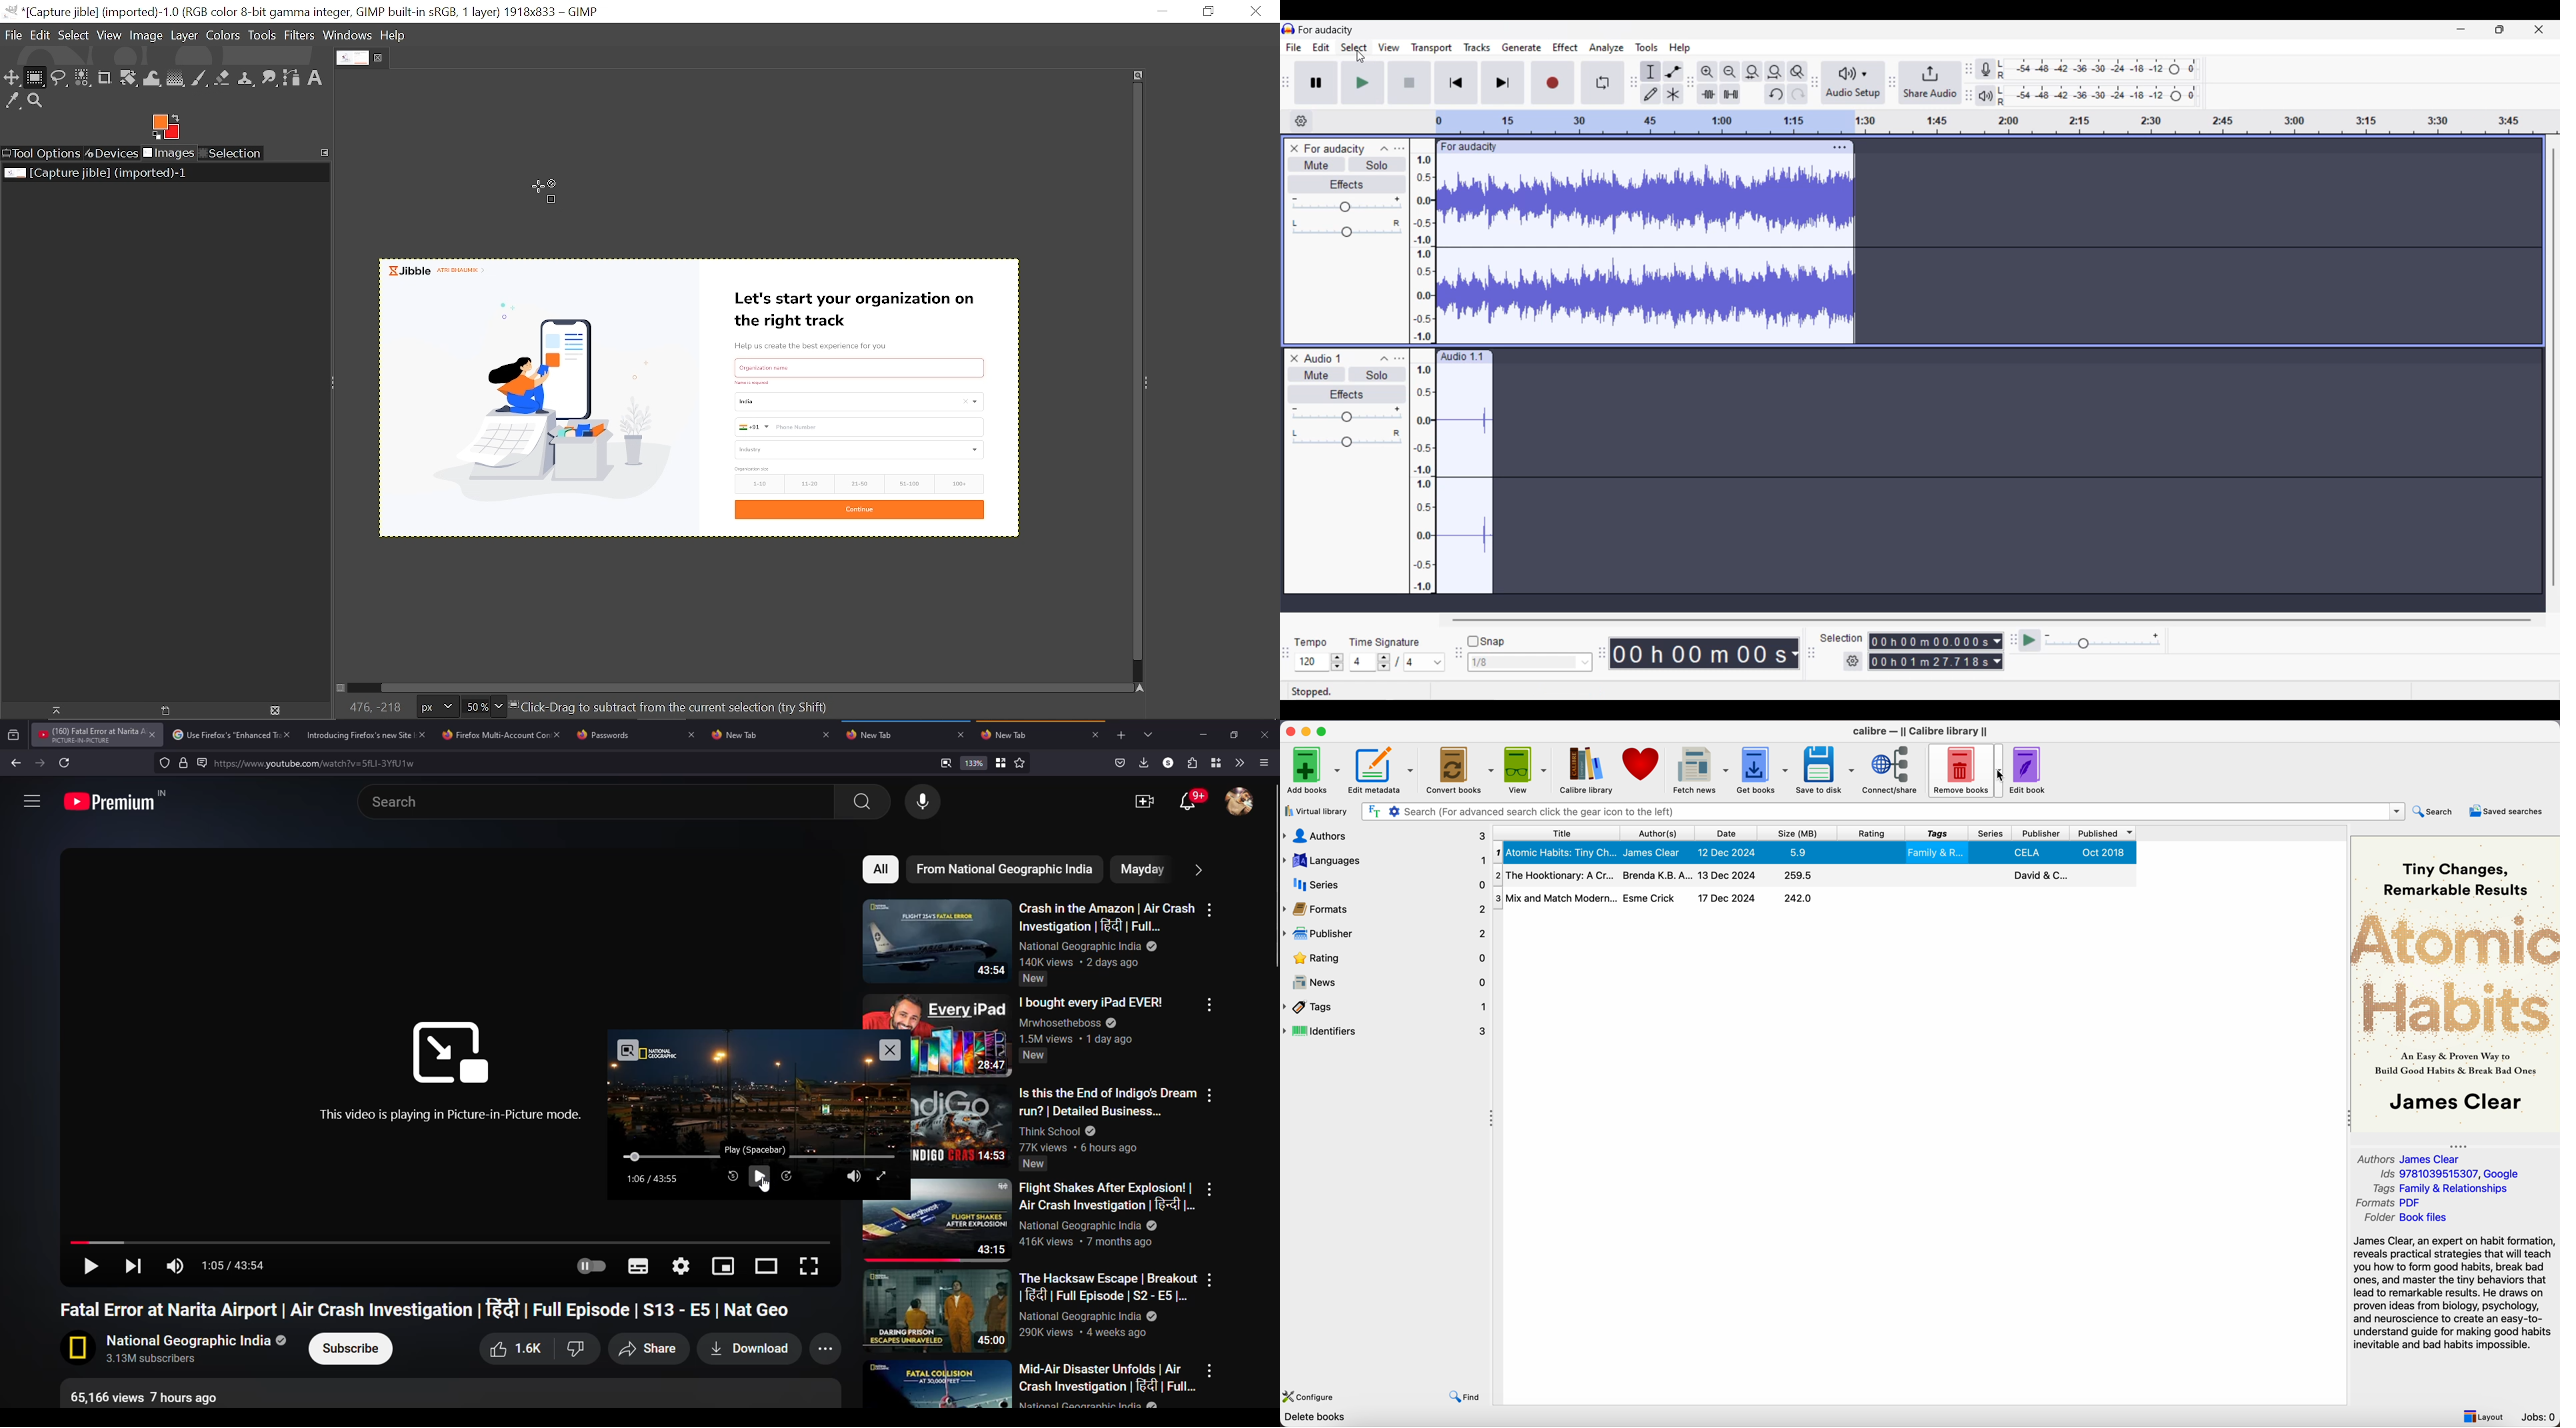  Describe the element at coordinates (1241, 803) in the screenshot. I see `account` at that location.